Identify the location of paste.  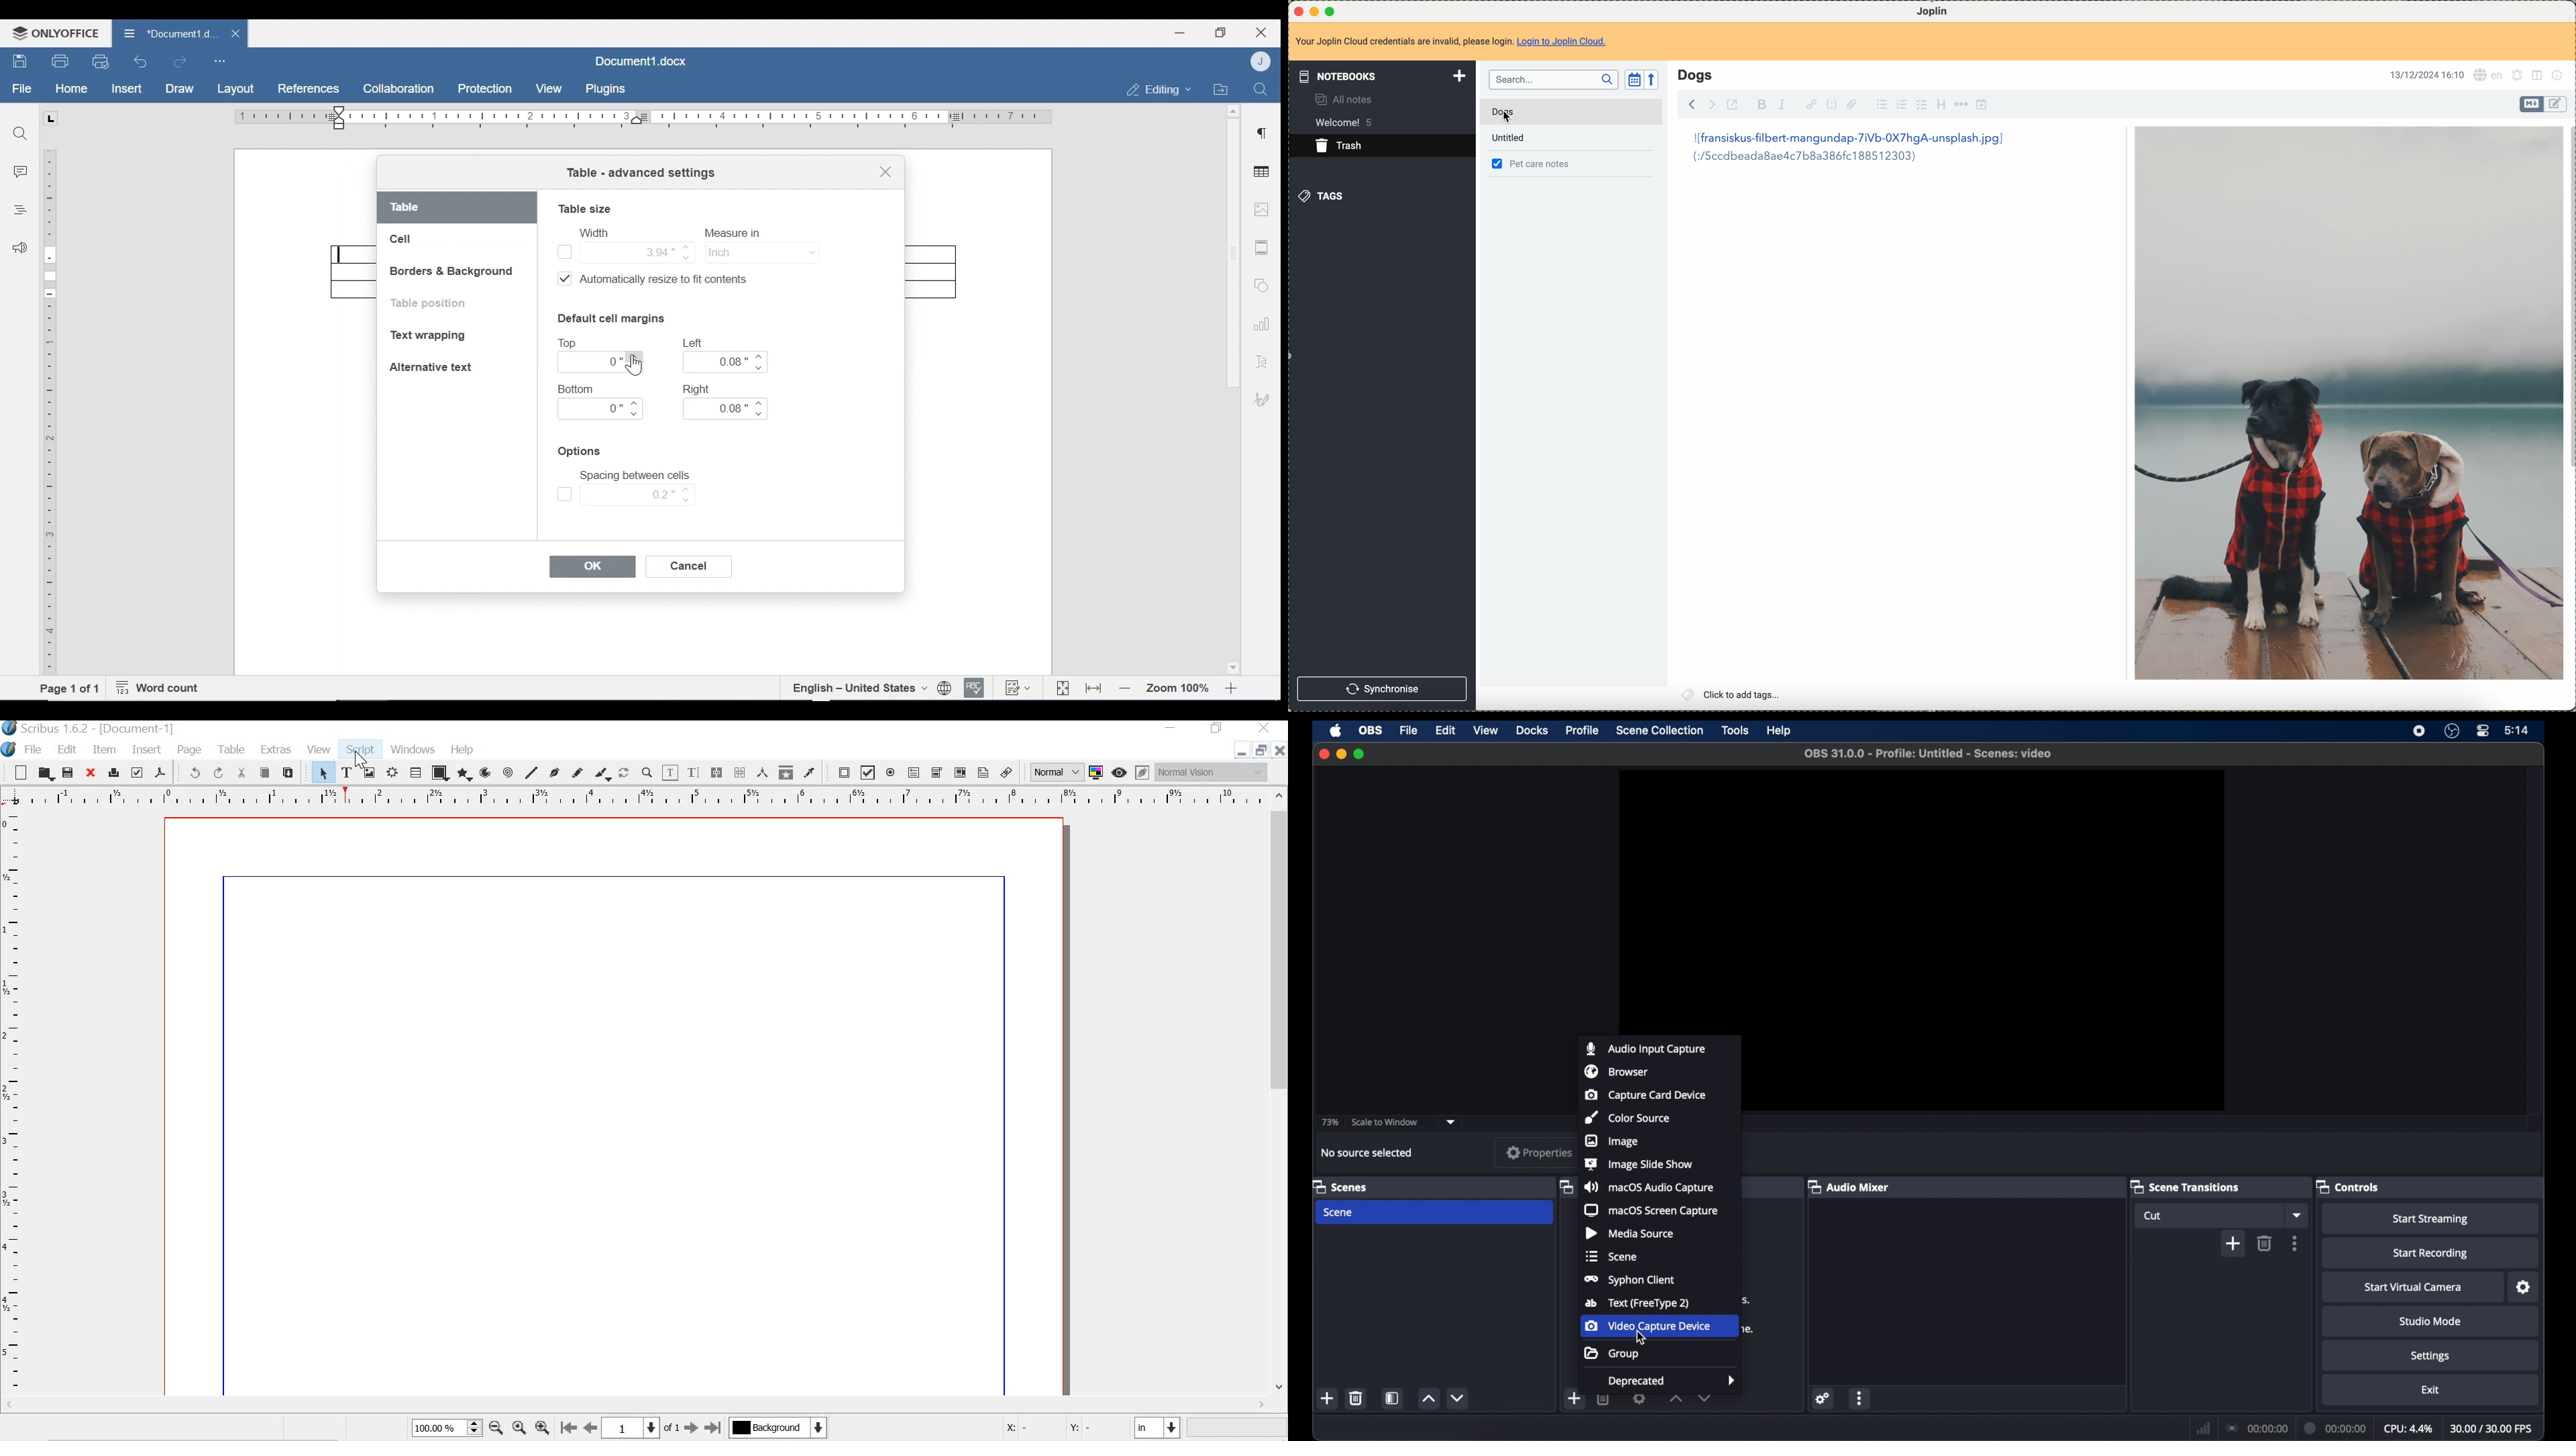
(288, 772).